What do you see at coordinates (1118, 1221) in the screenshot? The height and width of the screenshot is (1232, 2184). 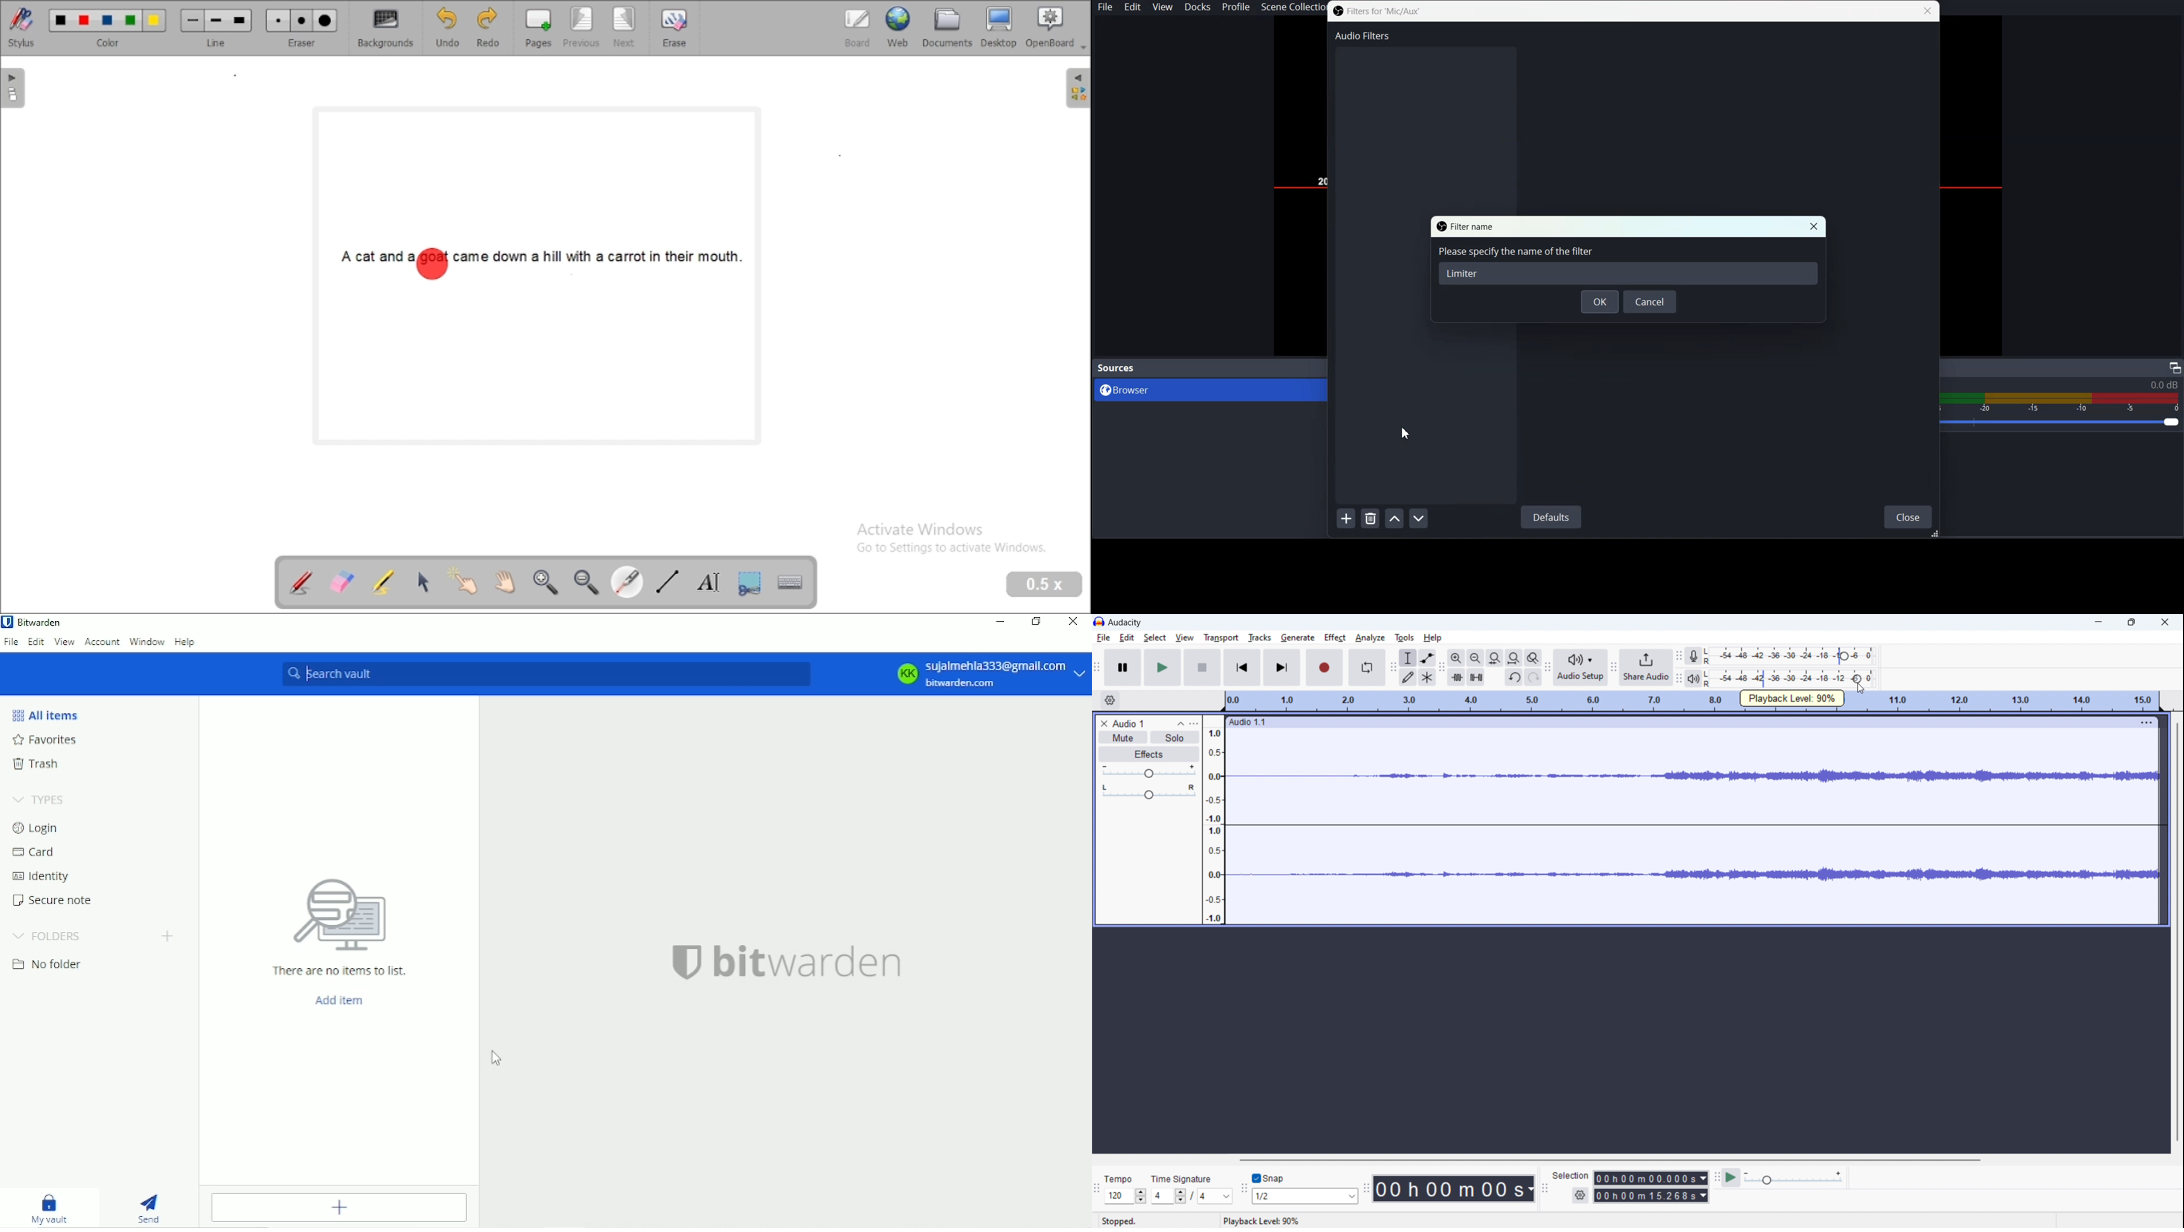 I see `Stopped` at bounding box center [1118, 1221].